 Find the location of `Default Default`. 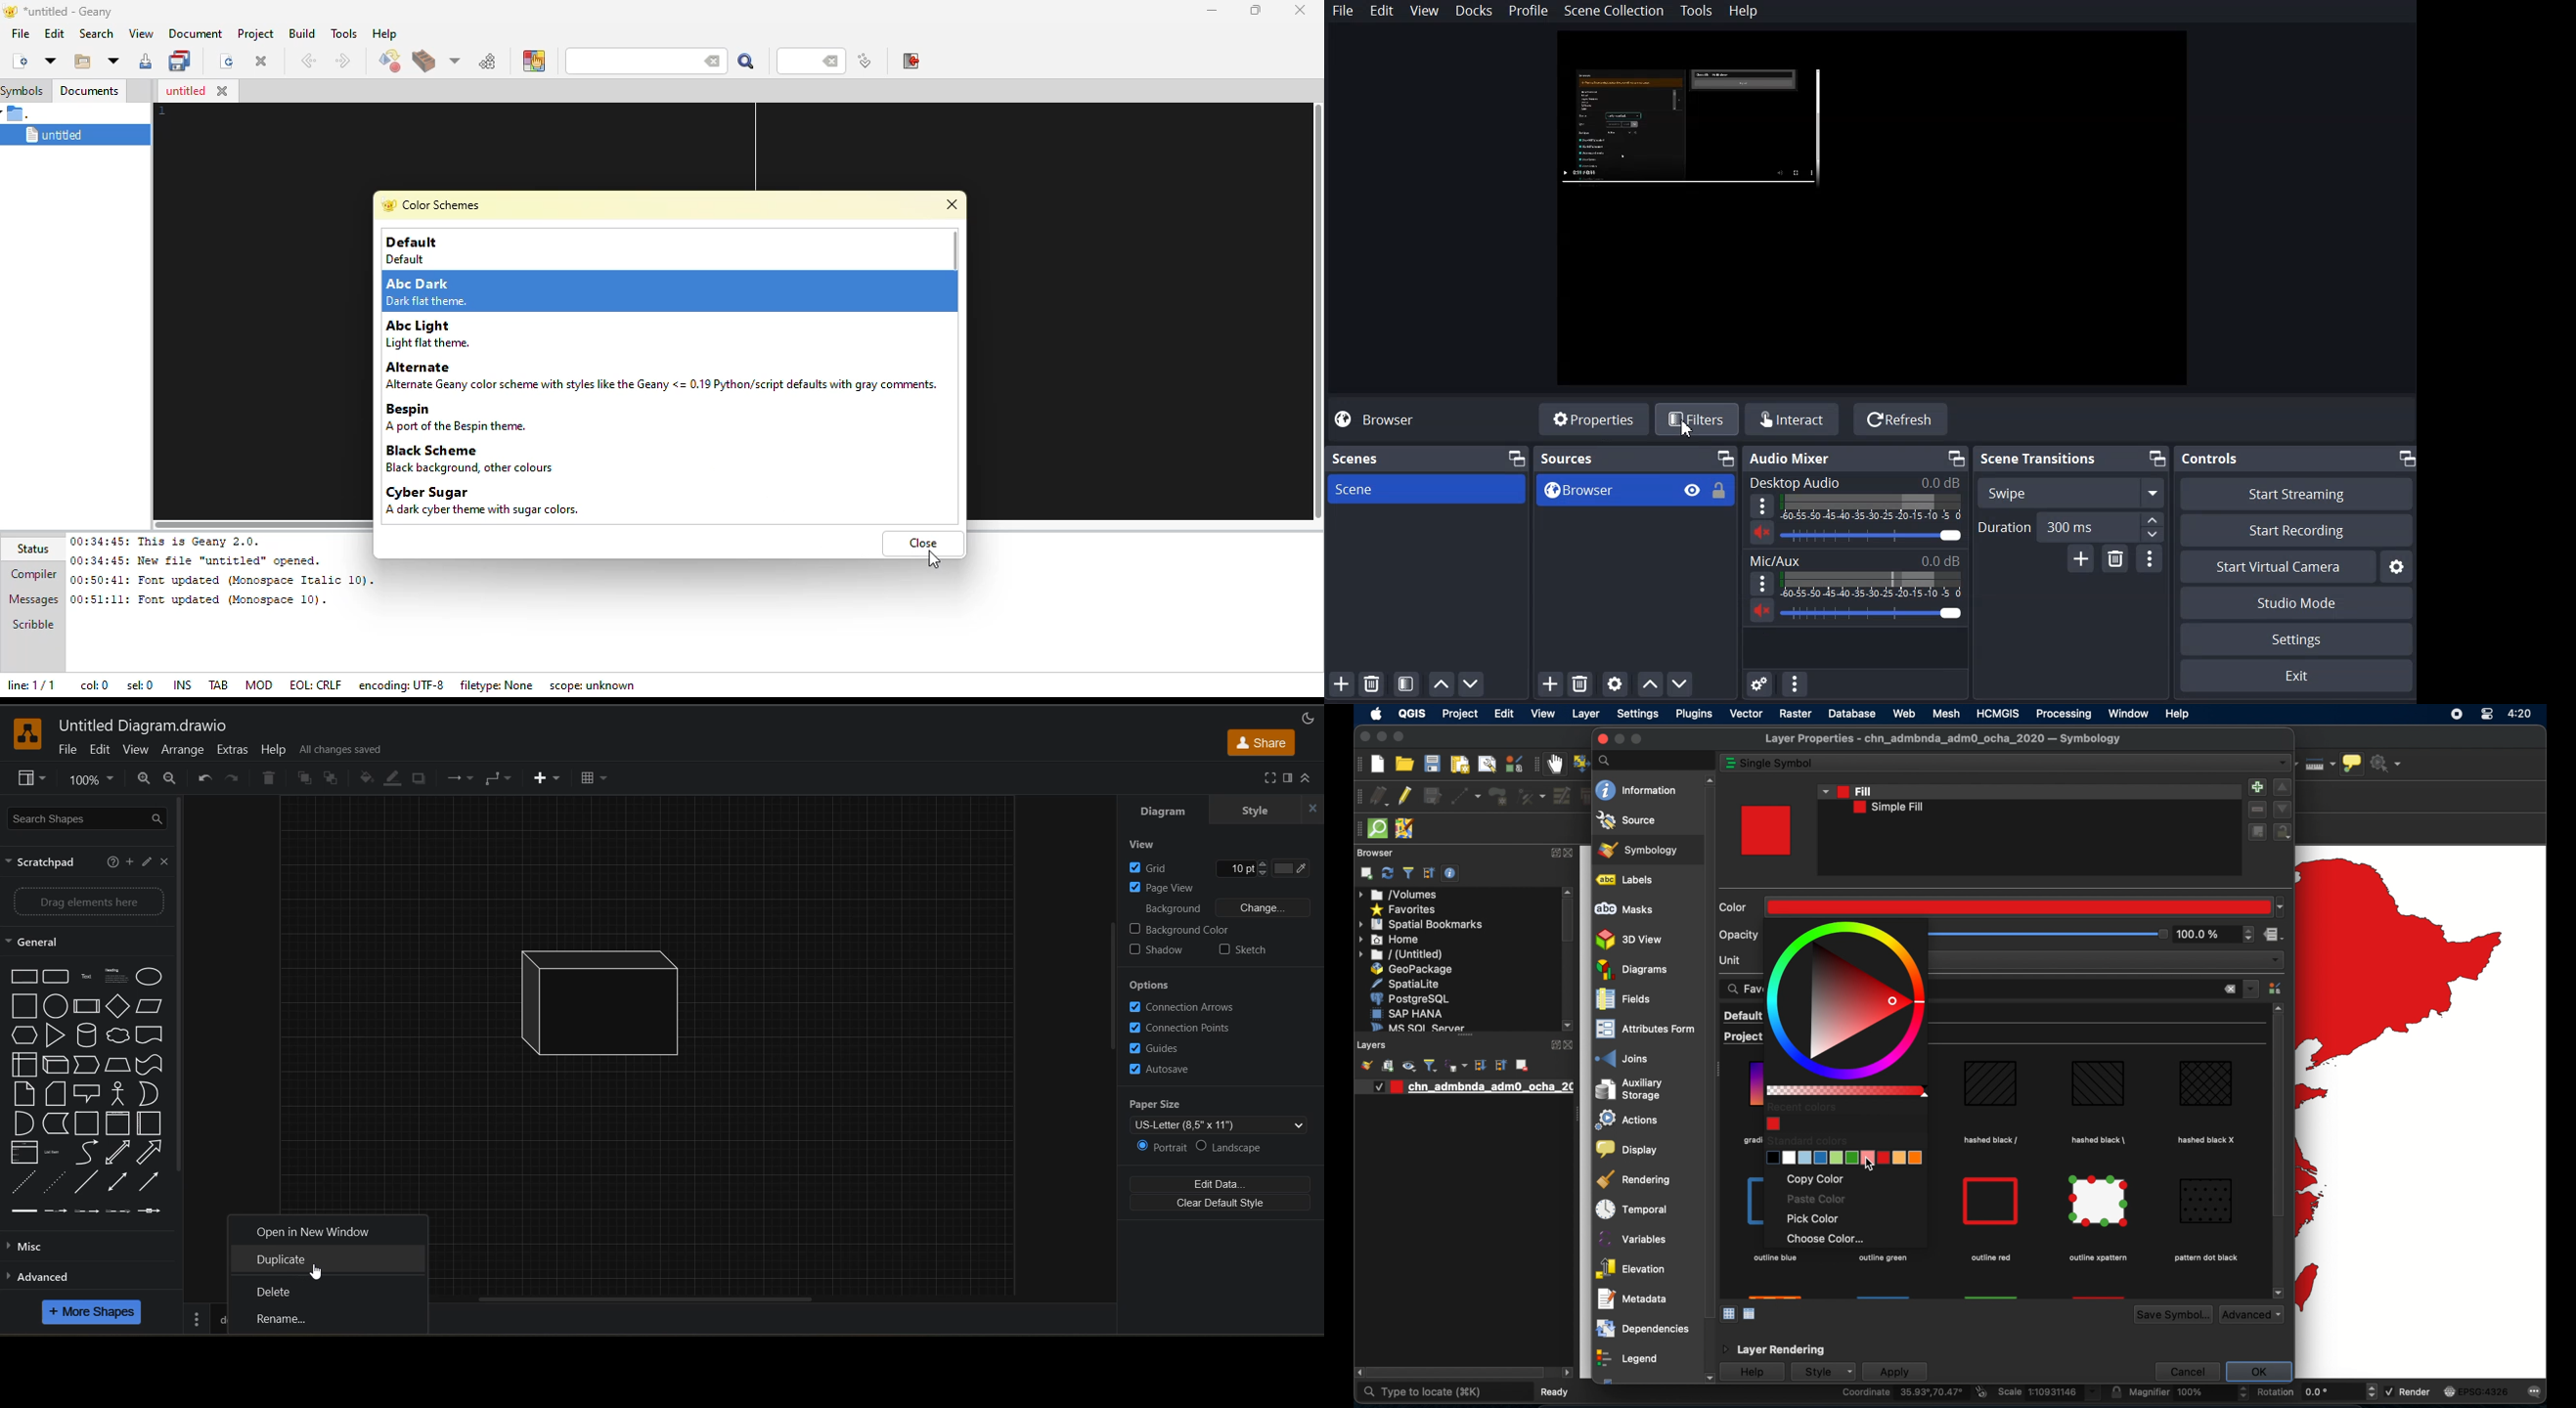

Default Default is located at coordinates (458, 250).